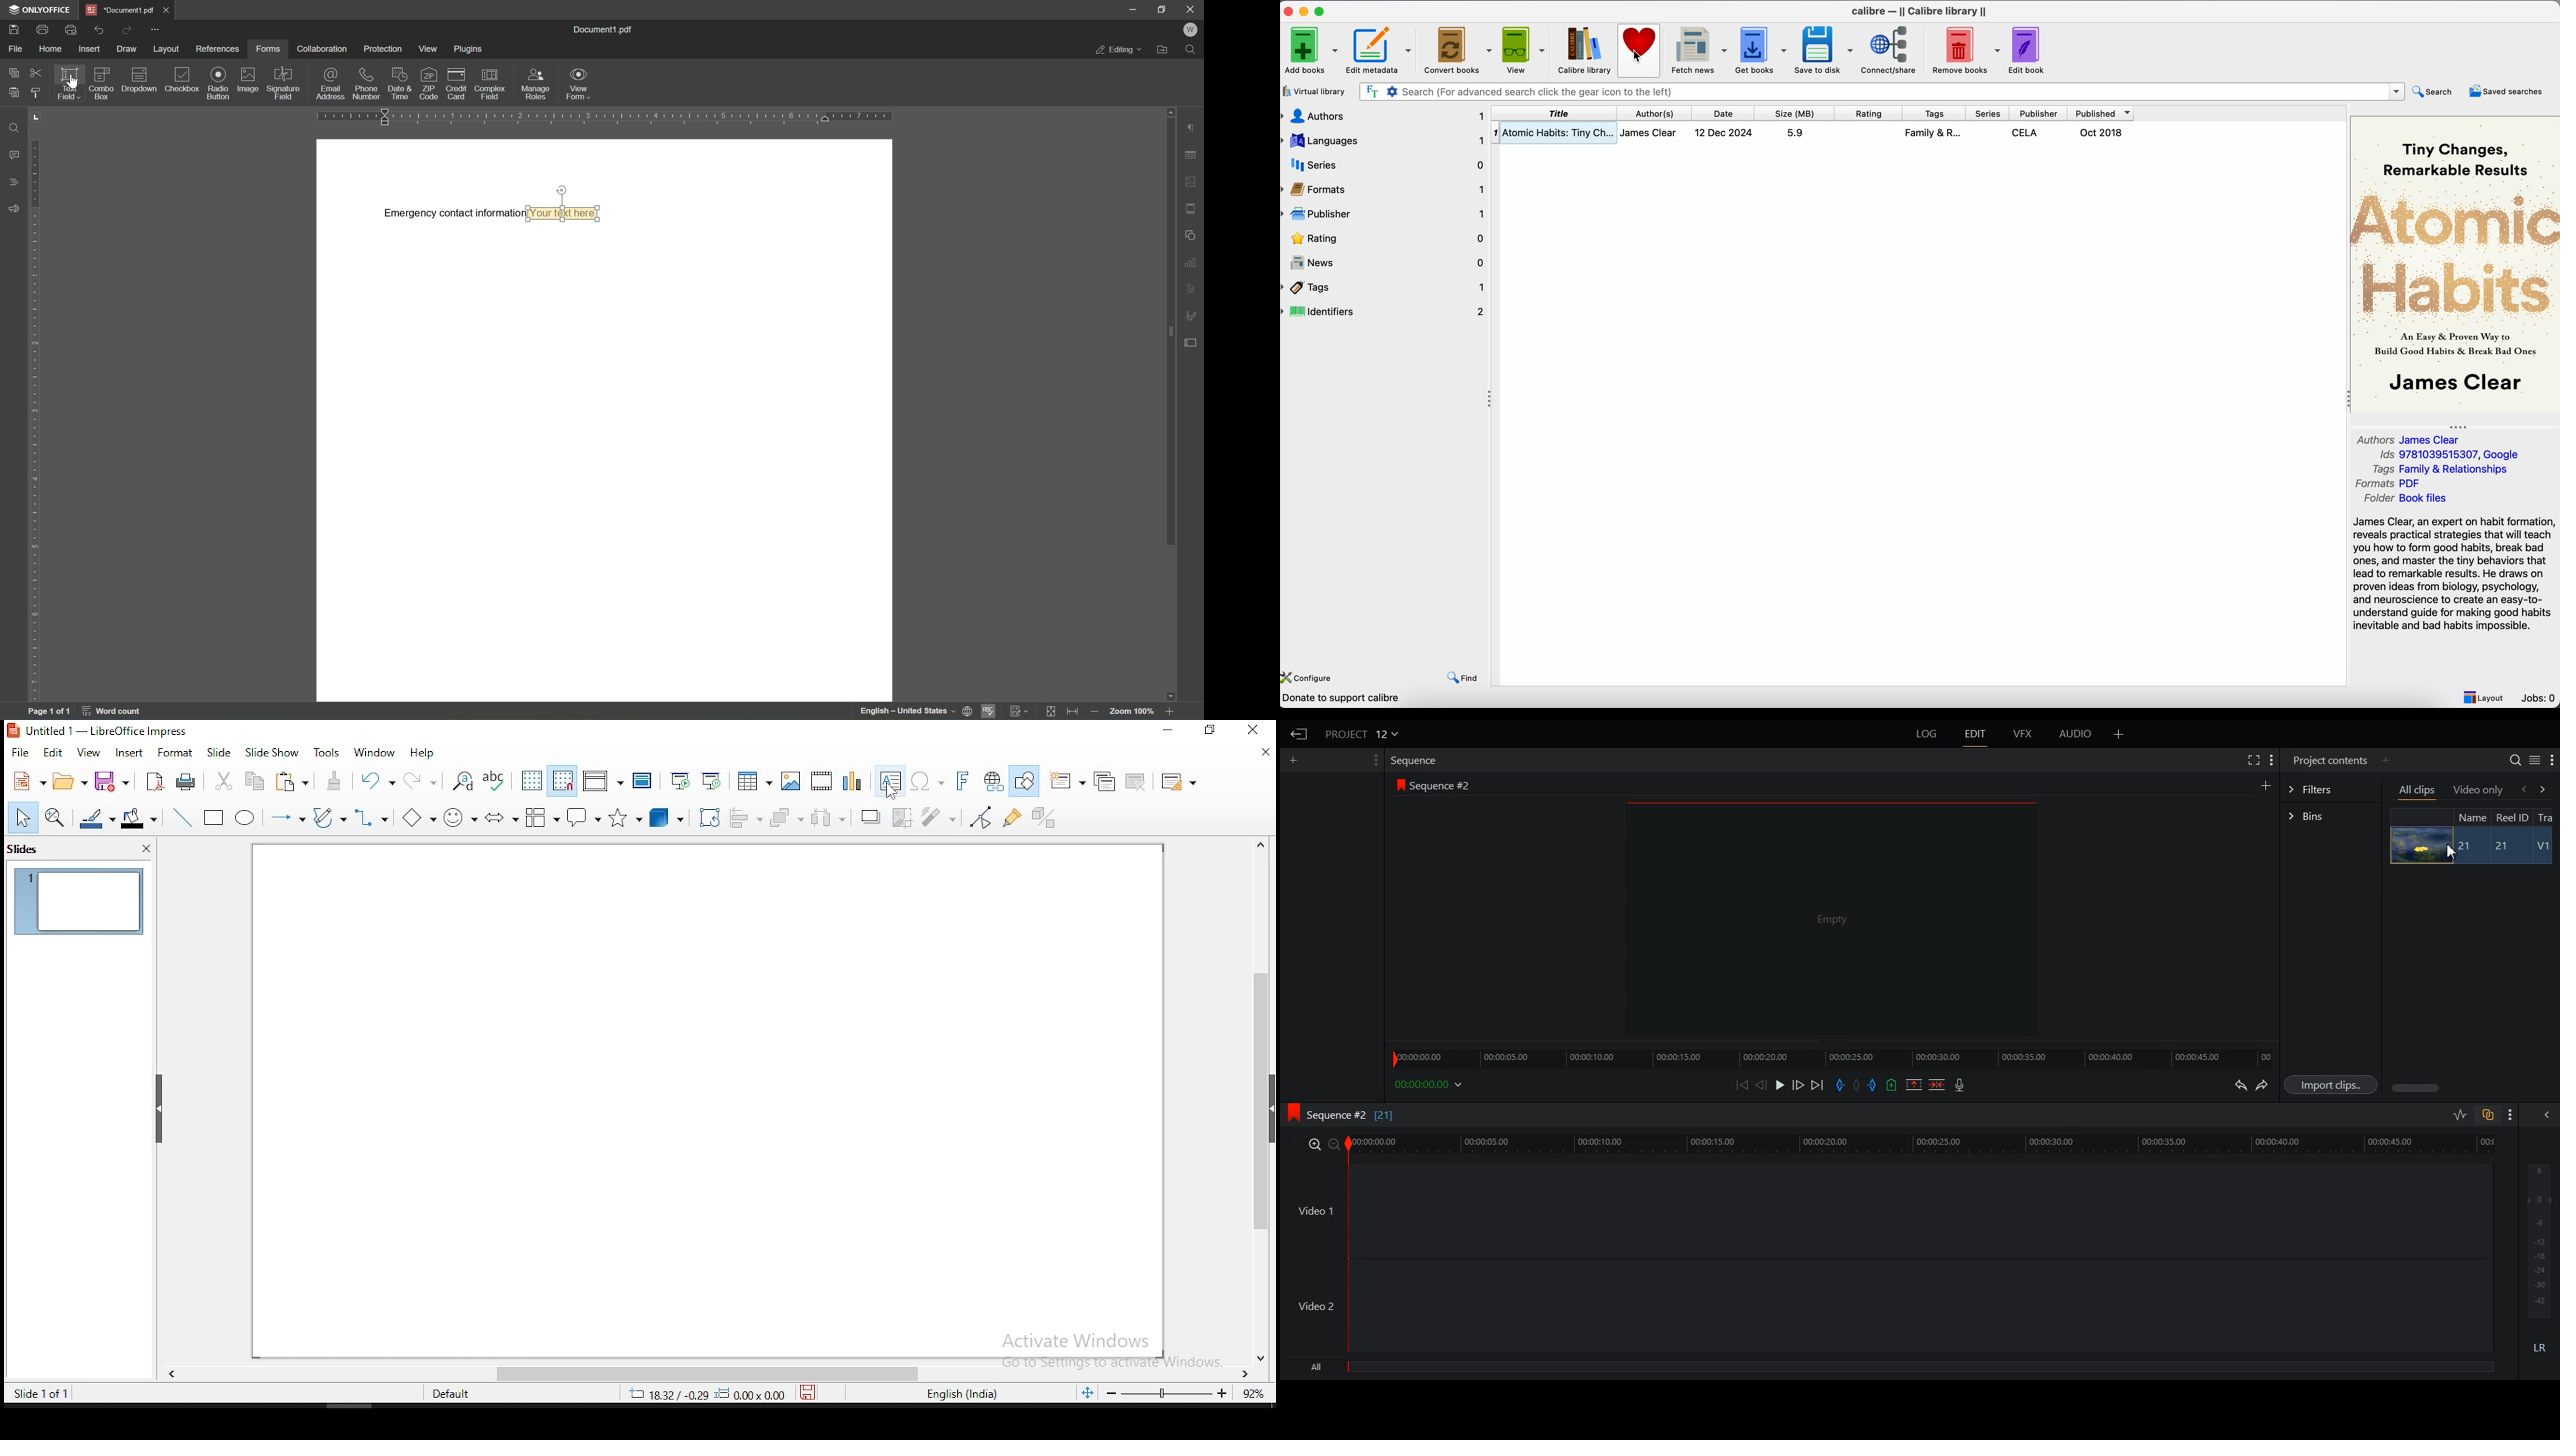  Describe the element at coordinates (1874, 1085) in the screenshot. I see `Add an out Mark in current position` at that location.